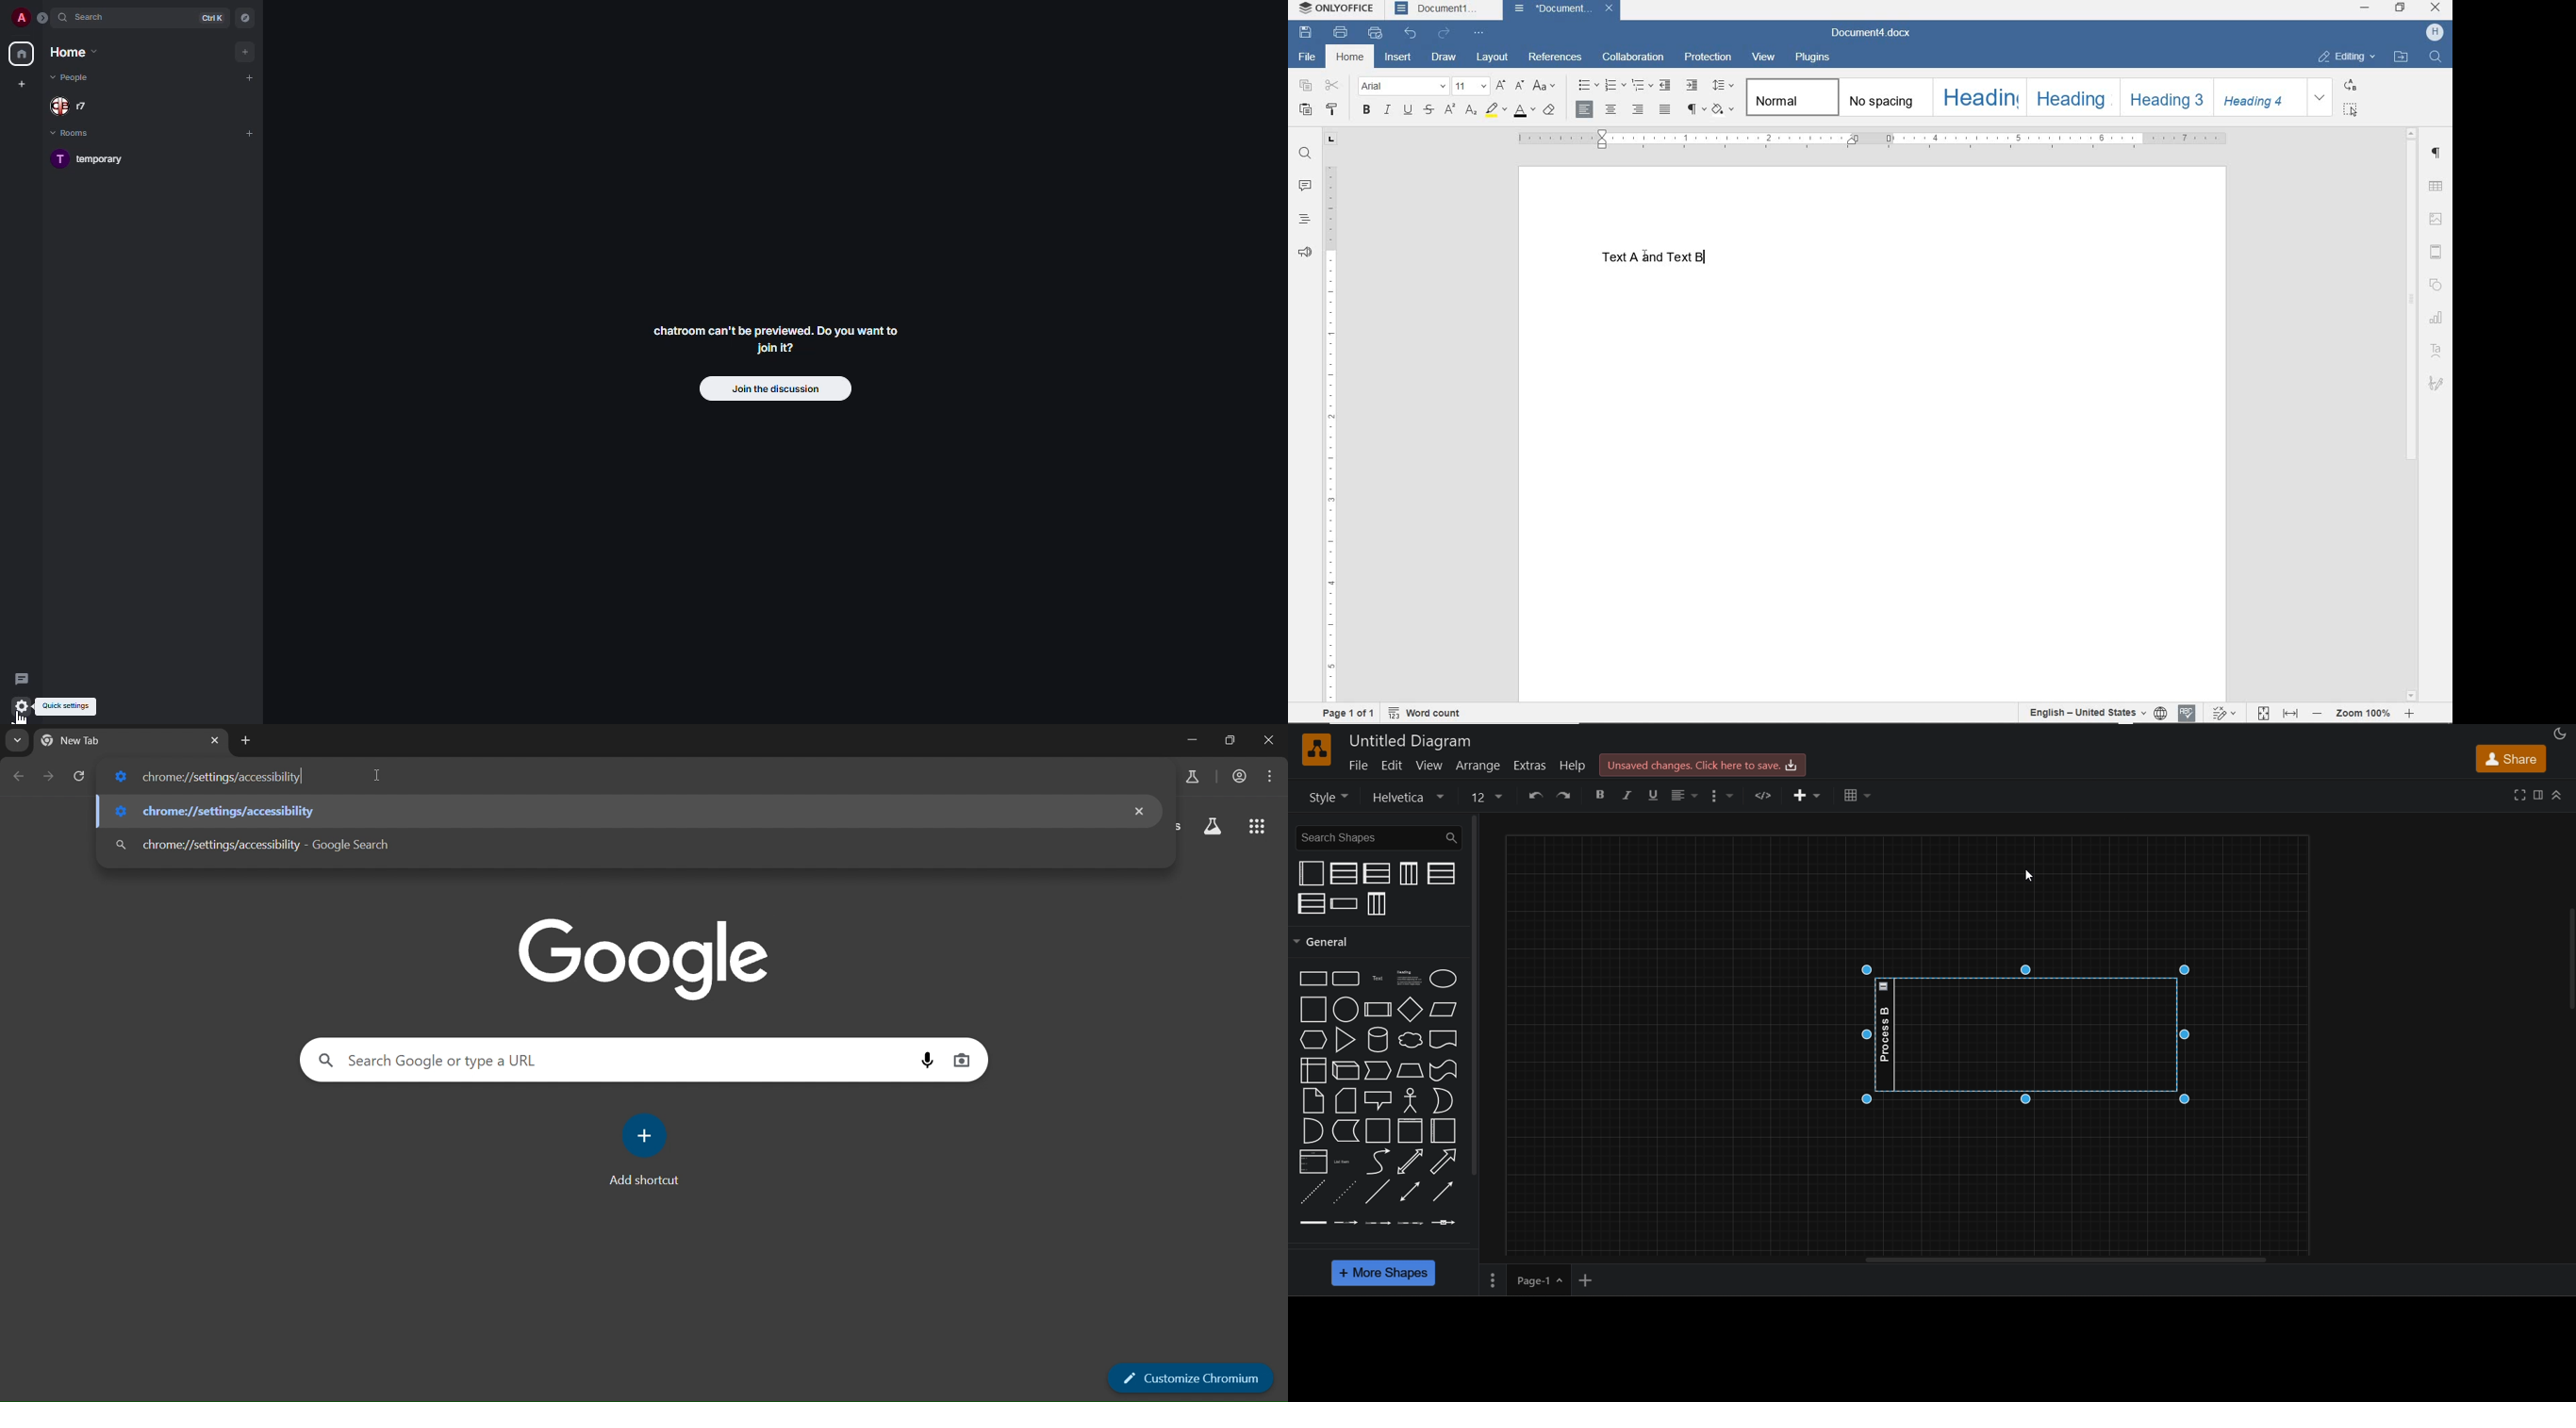  I want to click on SUPERSCRIPT, so click(1449, 110).